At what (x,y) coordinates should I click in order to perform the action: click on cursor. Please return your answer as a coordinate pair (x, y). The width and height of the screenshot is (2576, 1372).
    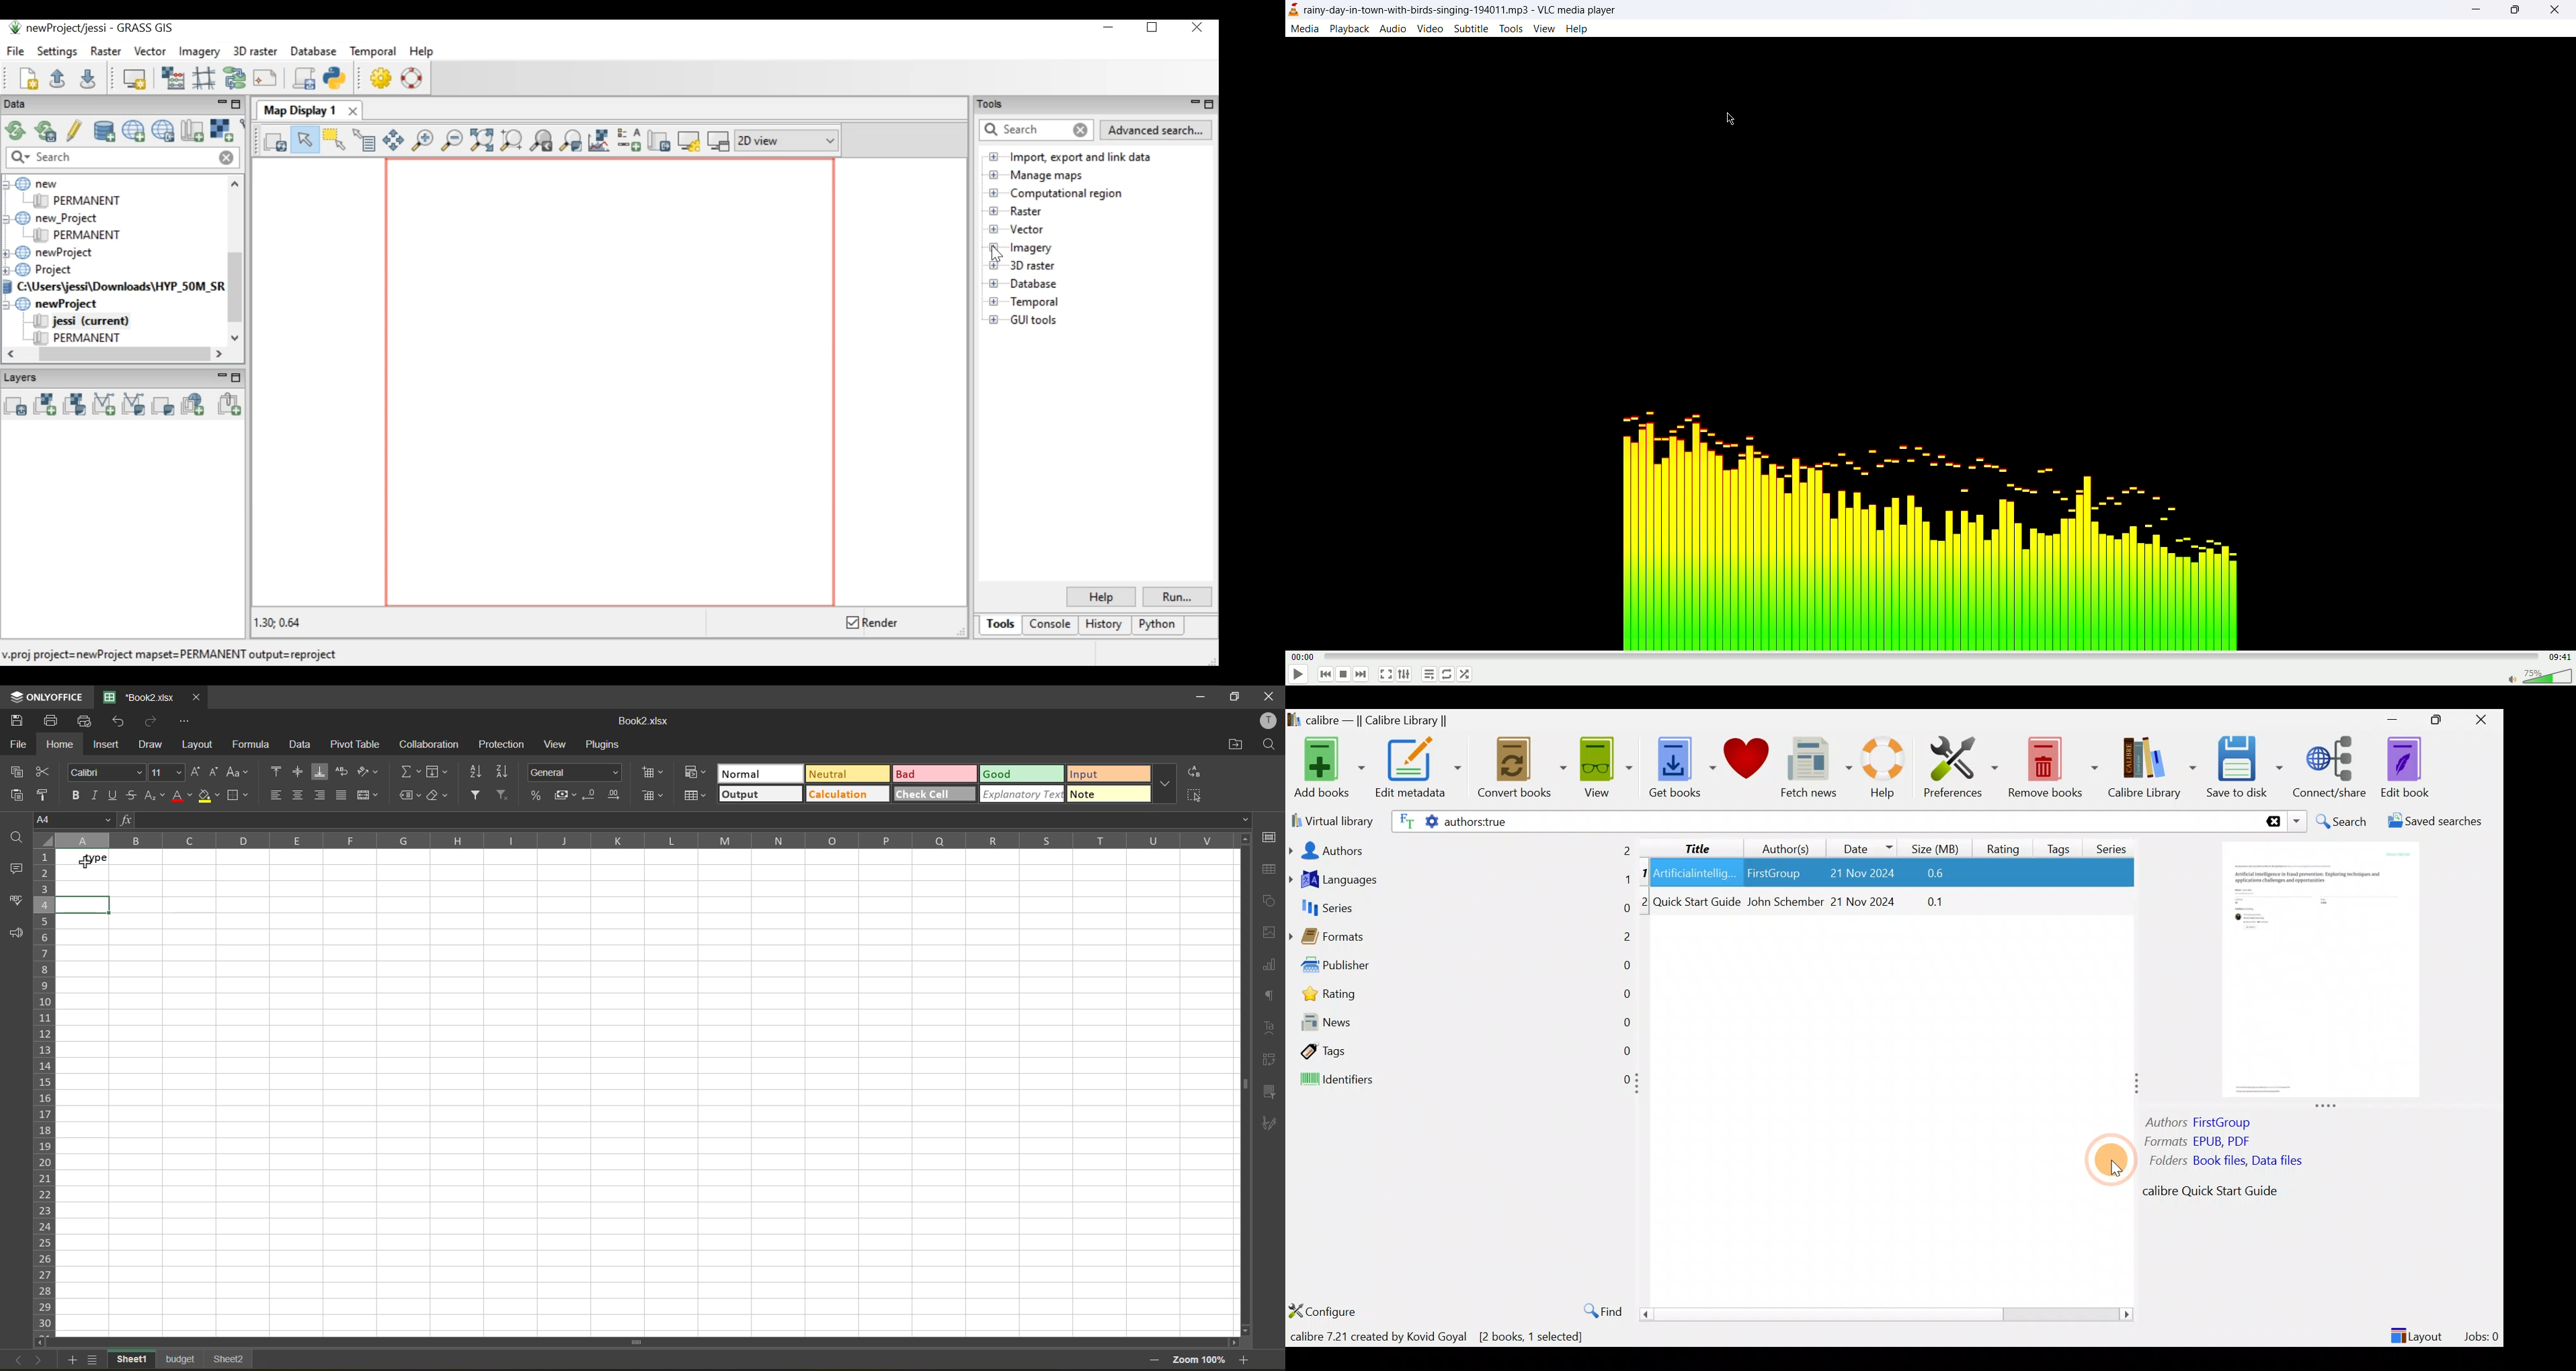
    Looking at the image, I should click on (1731, 120).